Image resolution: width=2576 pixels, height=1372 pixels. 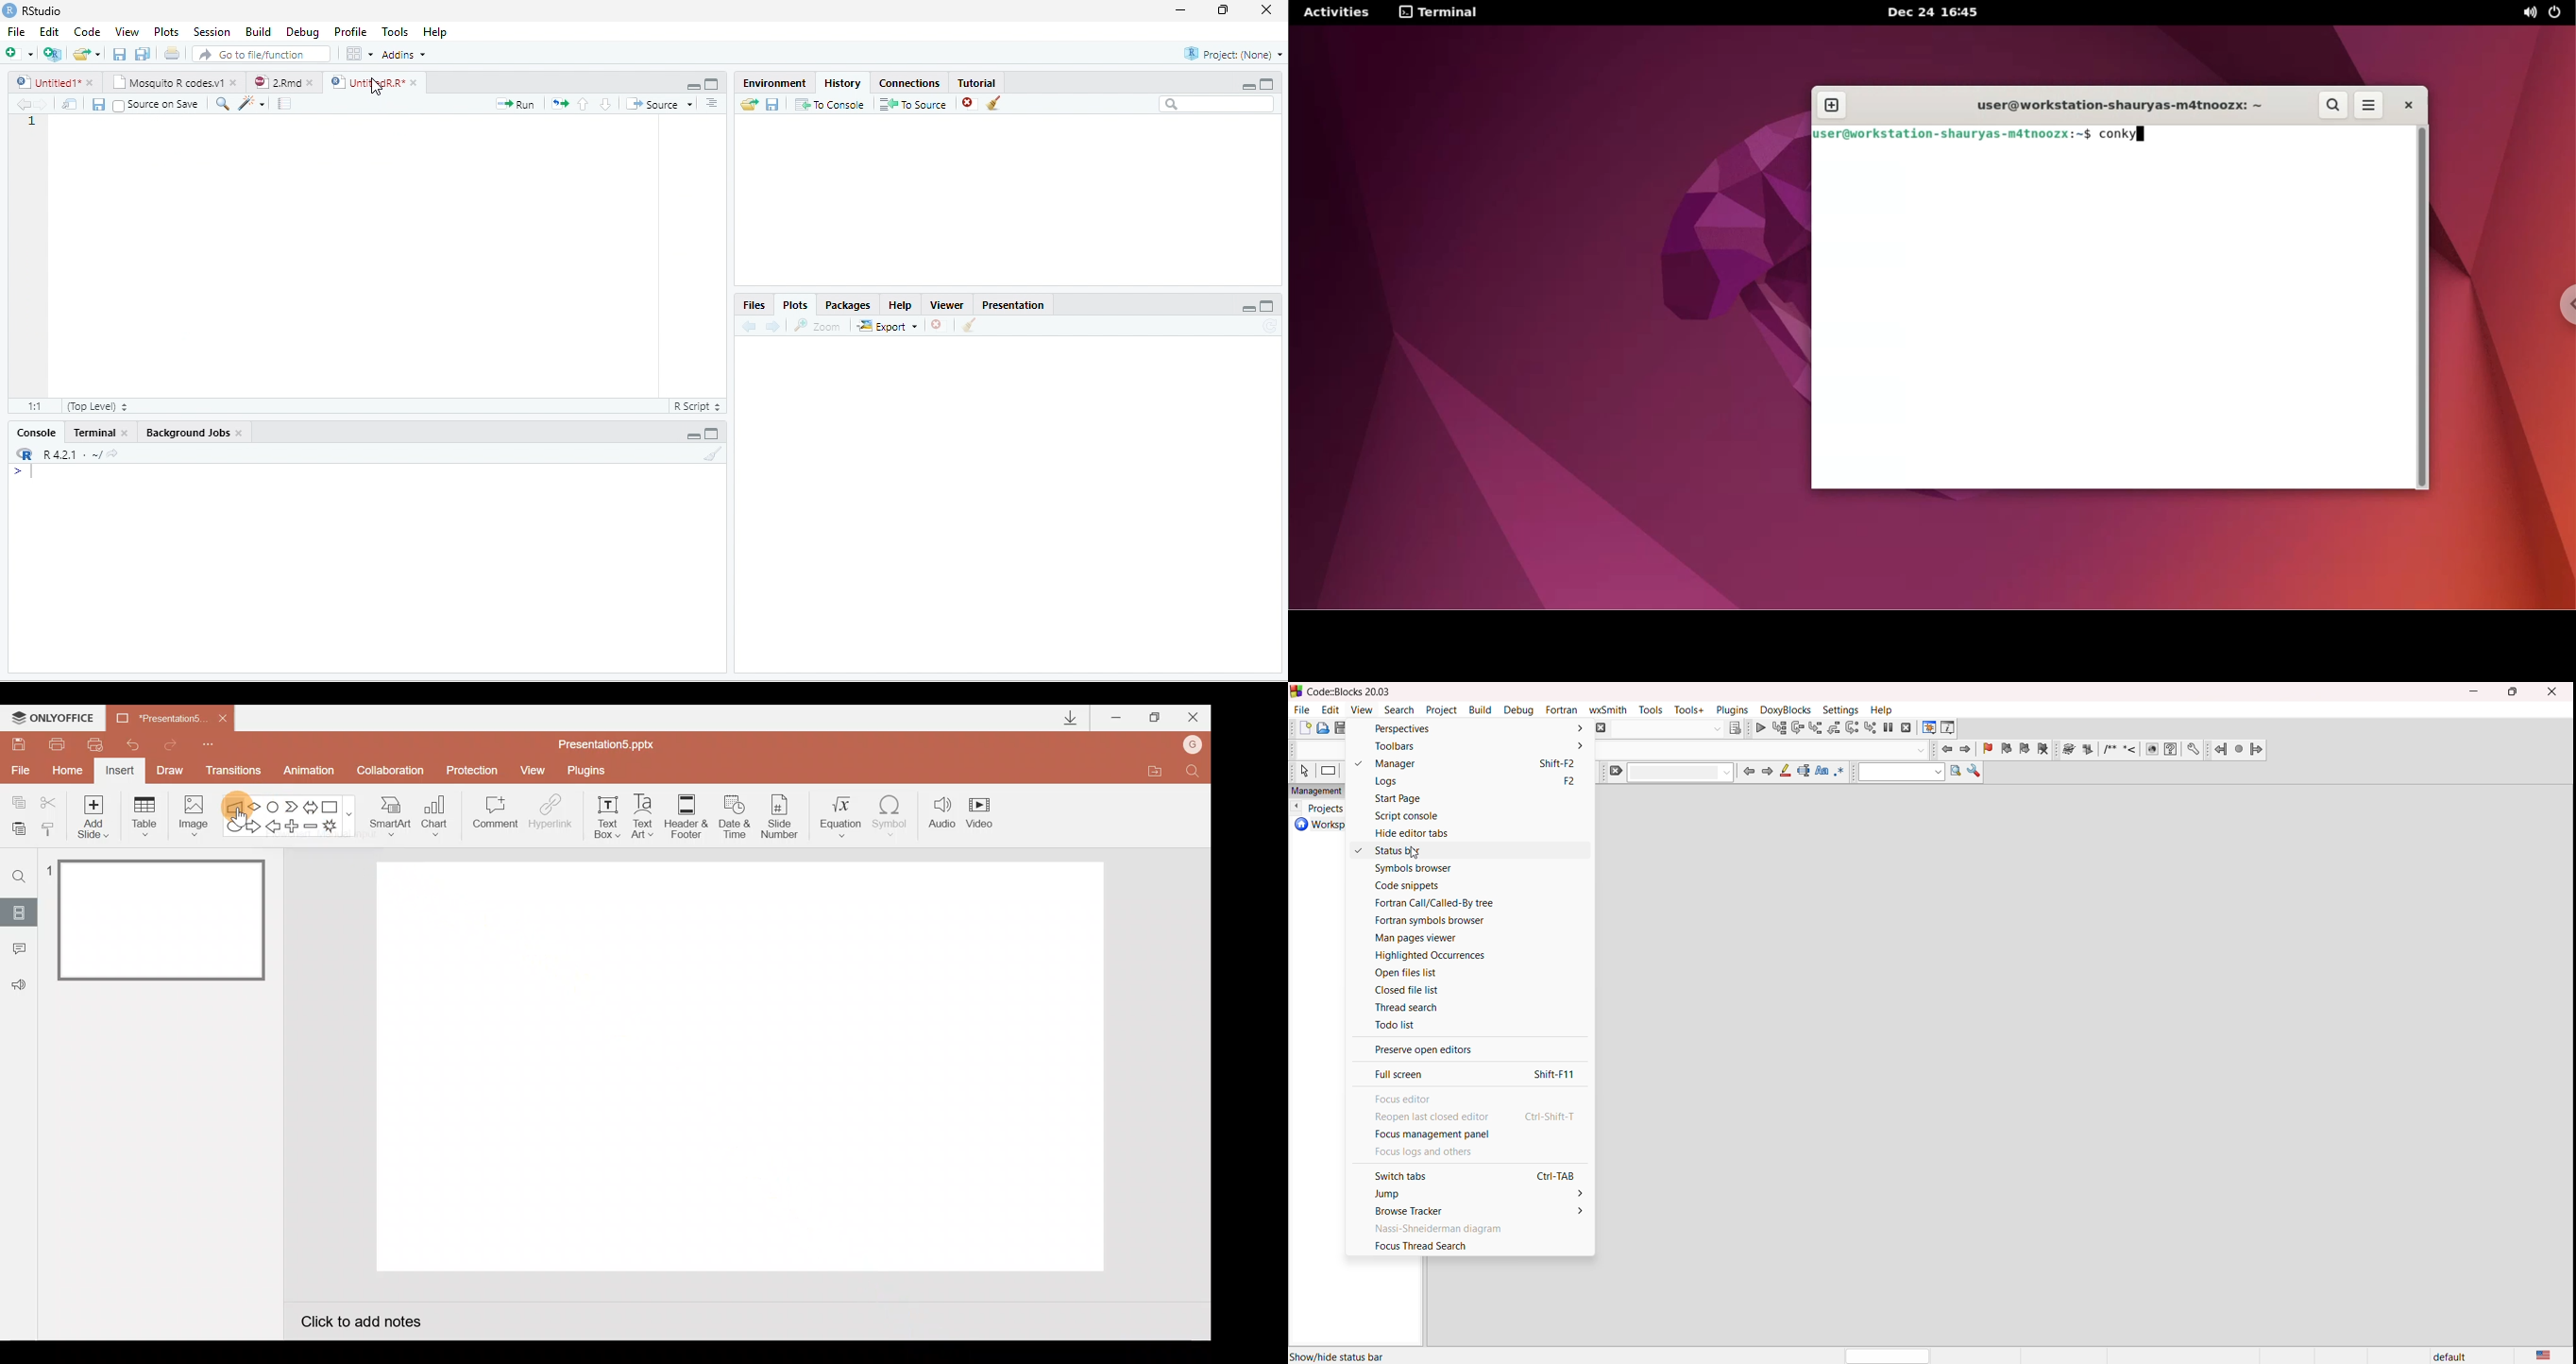 What do you see at coordinates (686, 815) in the screenshot?
I see `Header & footer` at bounding box center [686, 815].